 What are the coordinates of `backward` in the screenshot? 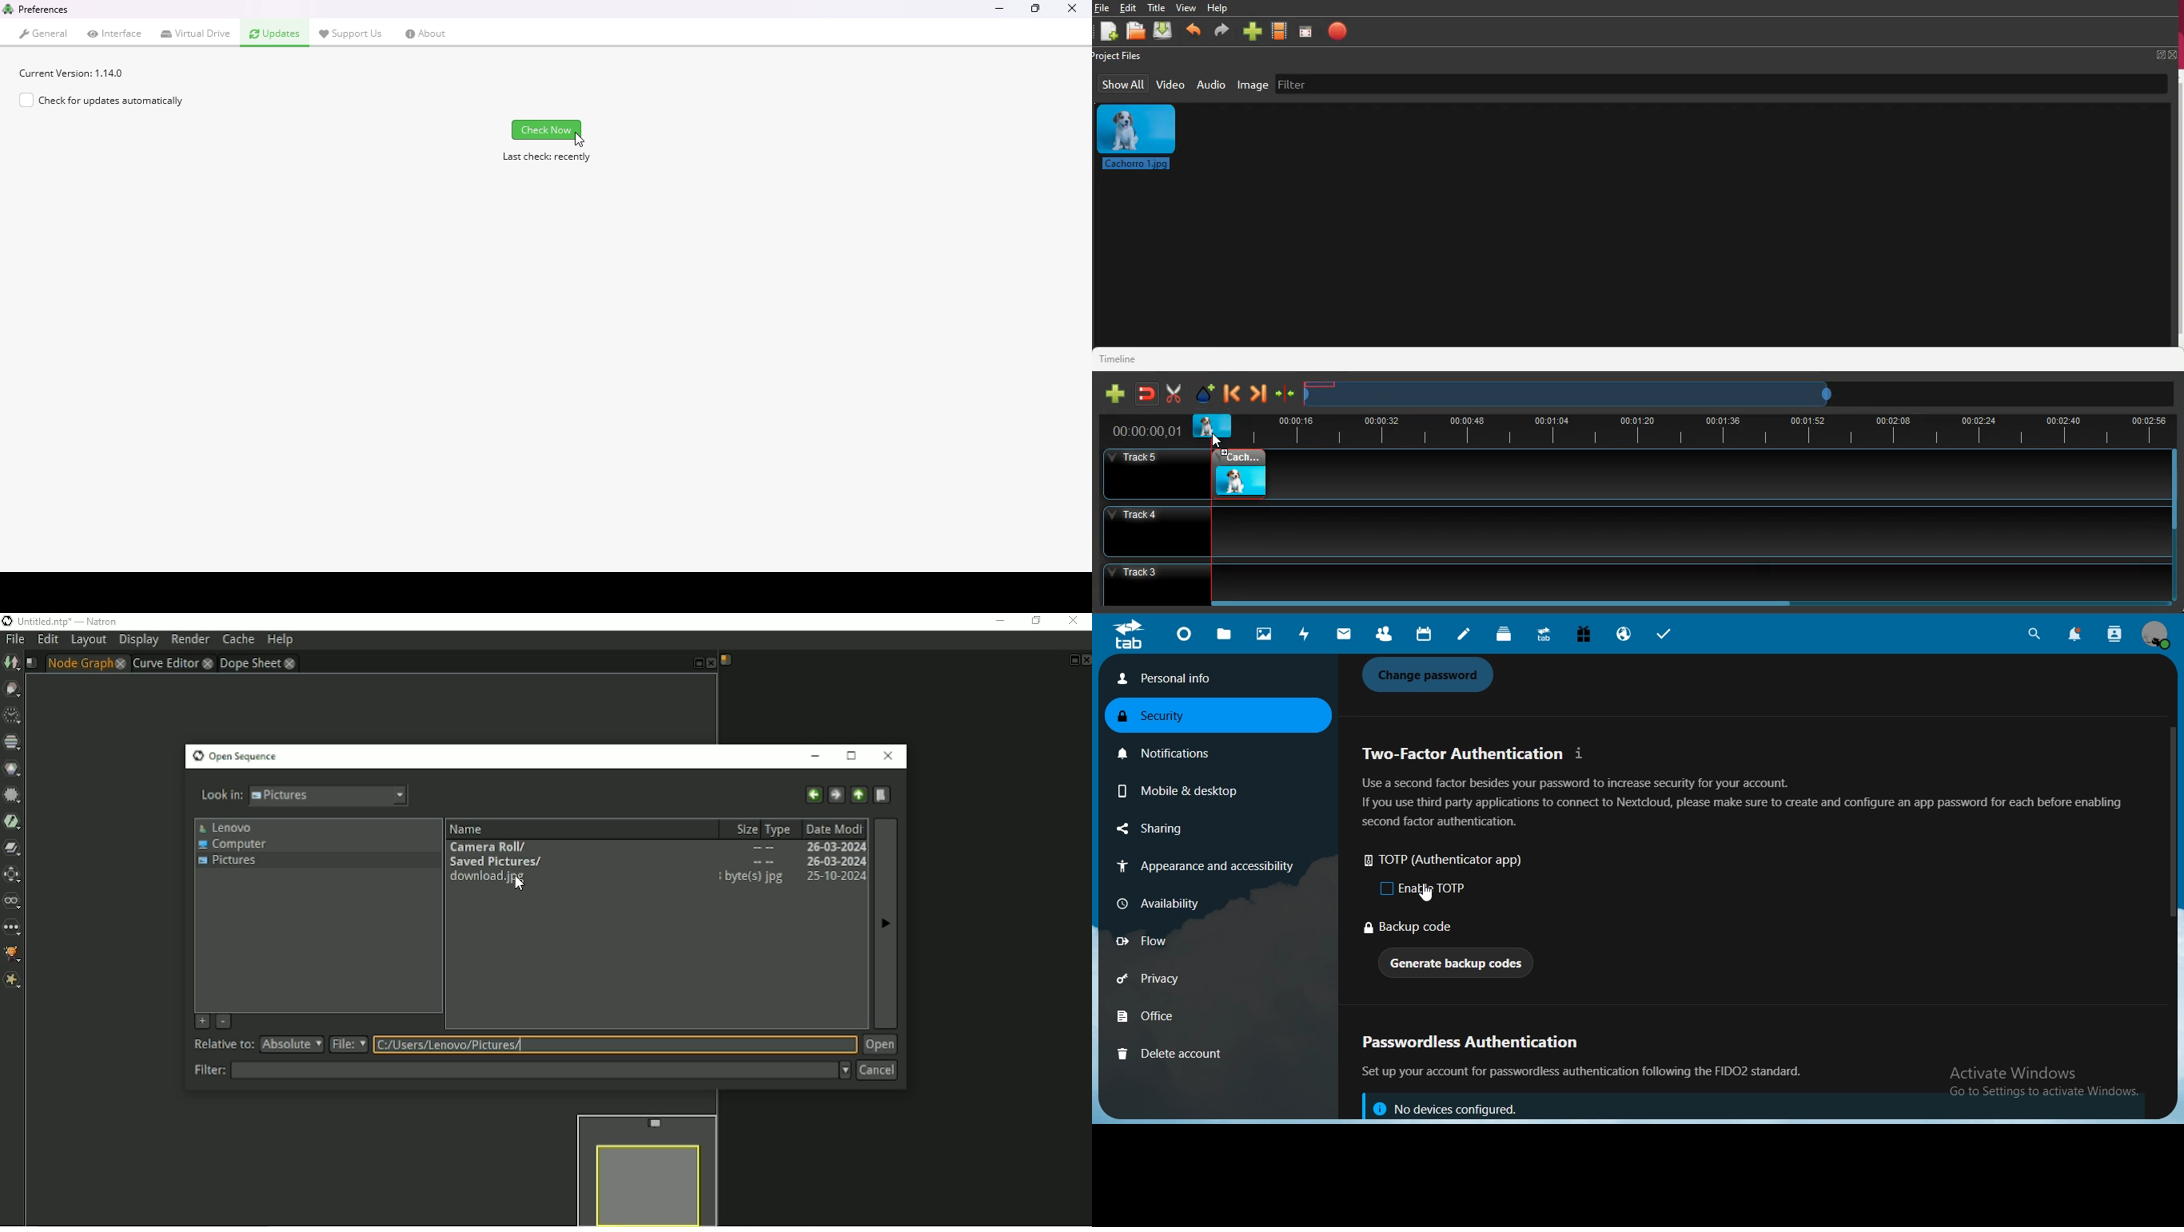 It's located at (1194, 30).